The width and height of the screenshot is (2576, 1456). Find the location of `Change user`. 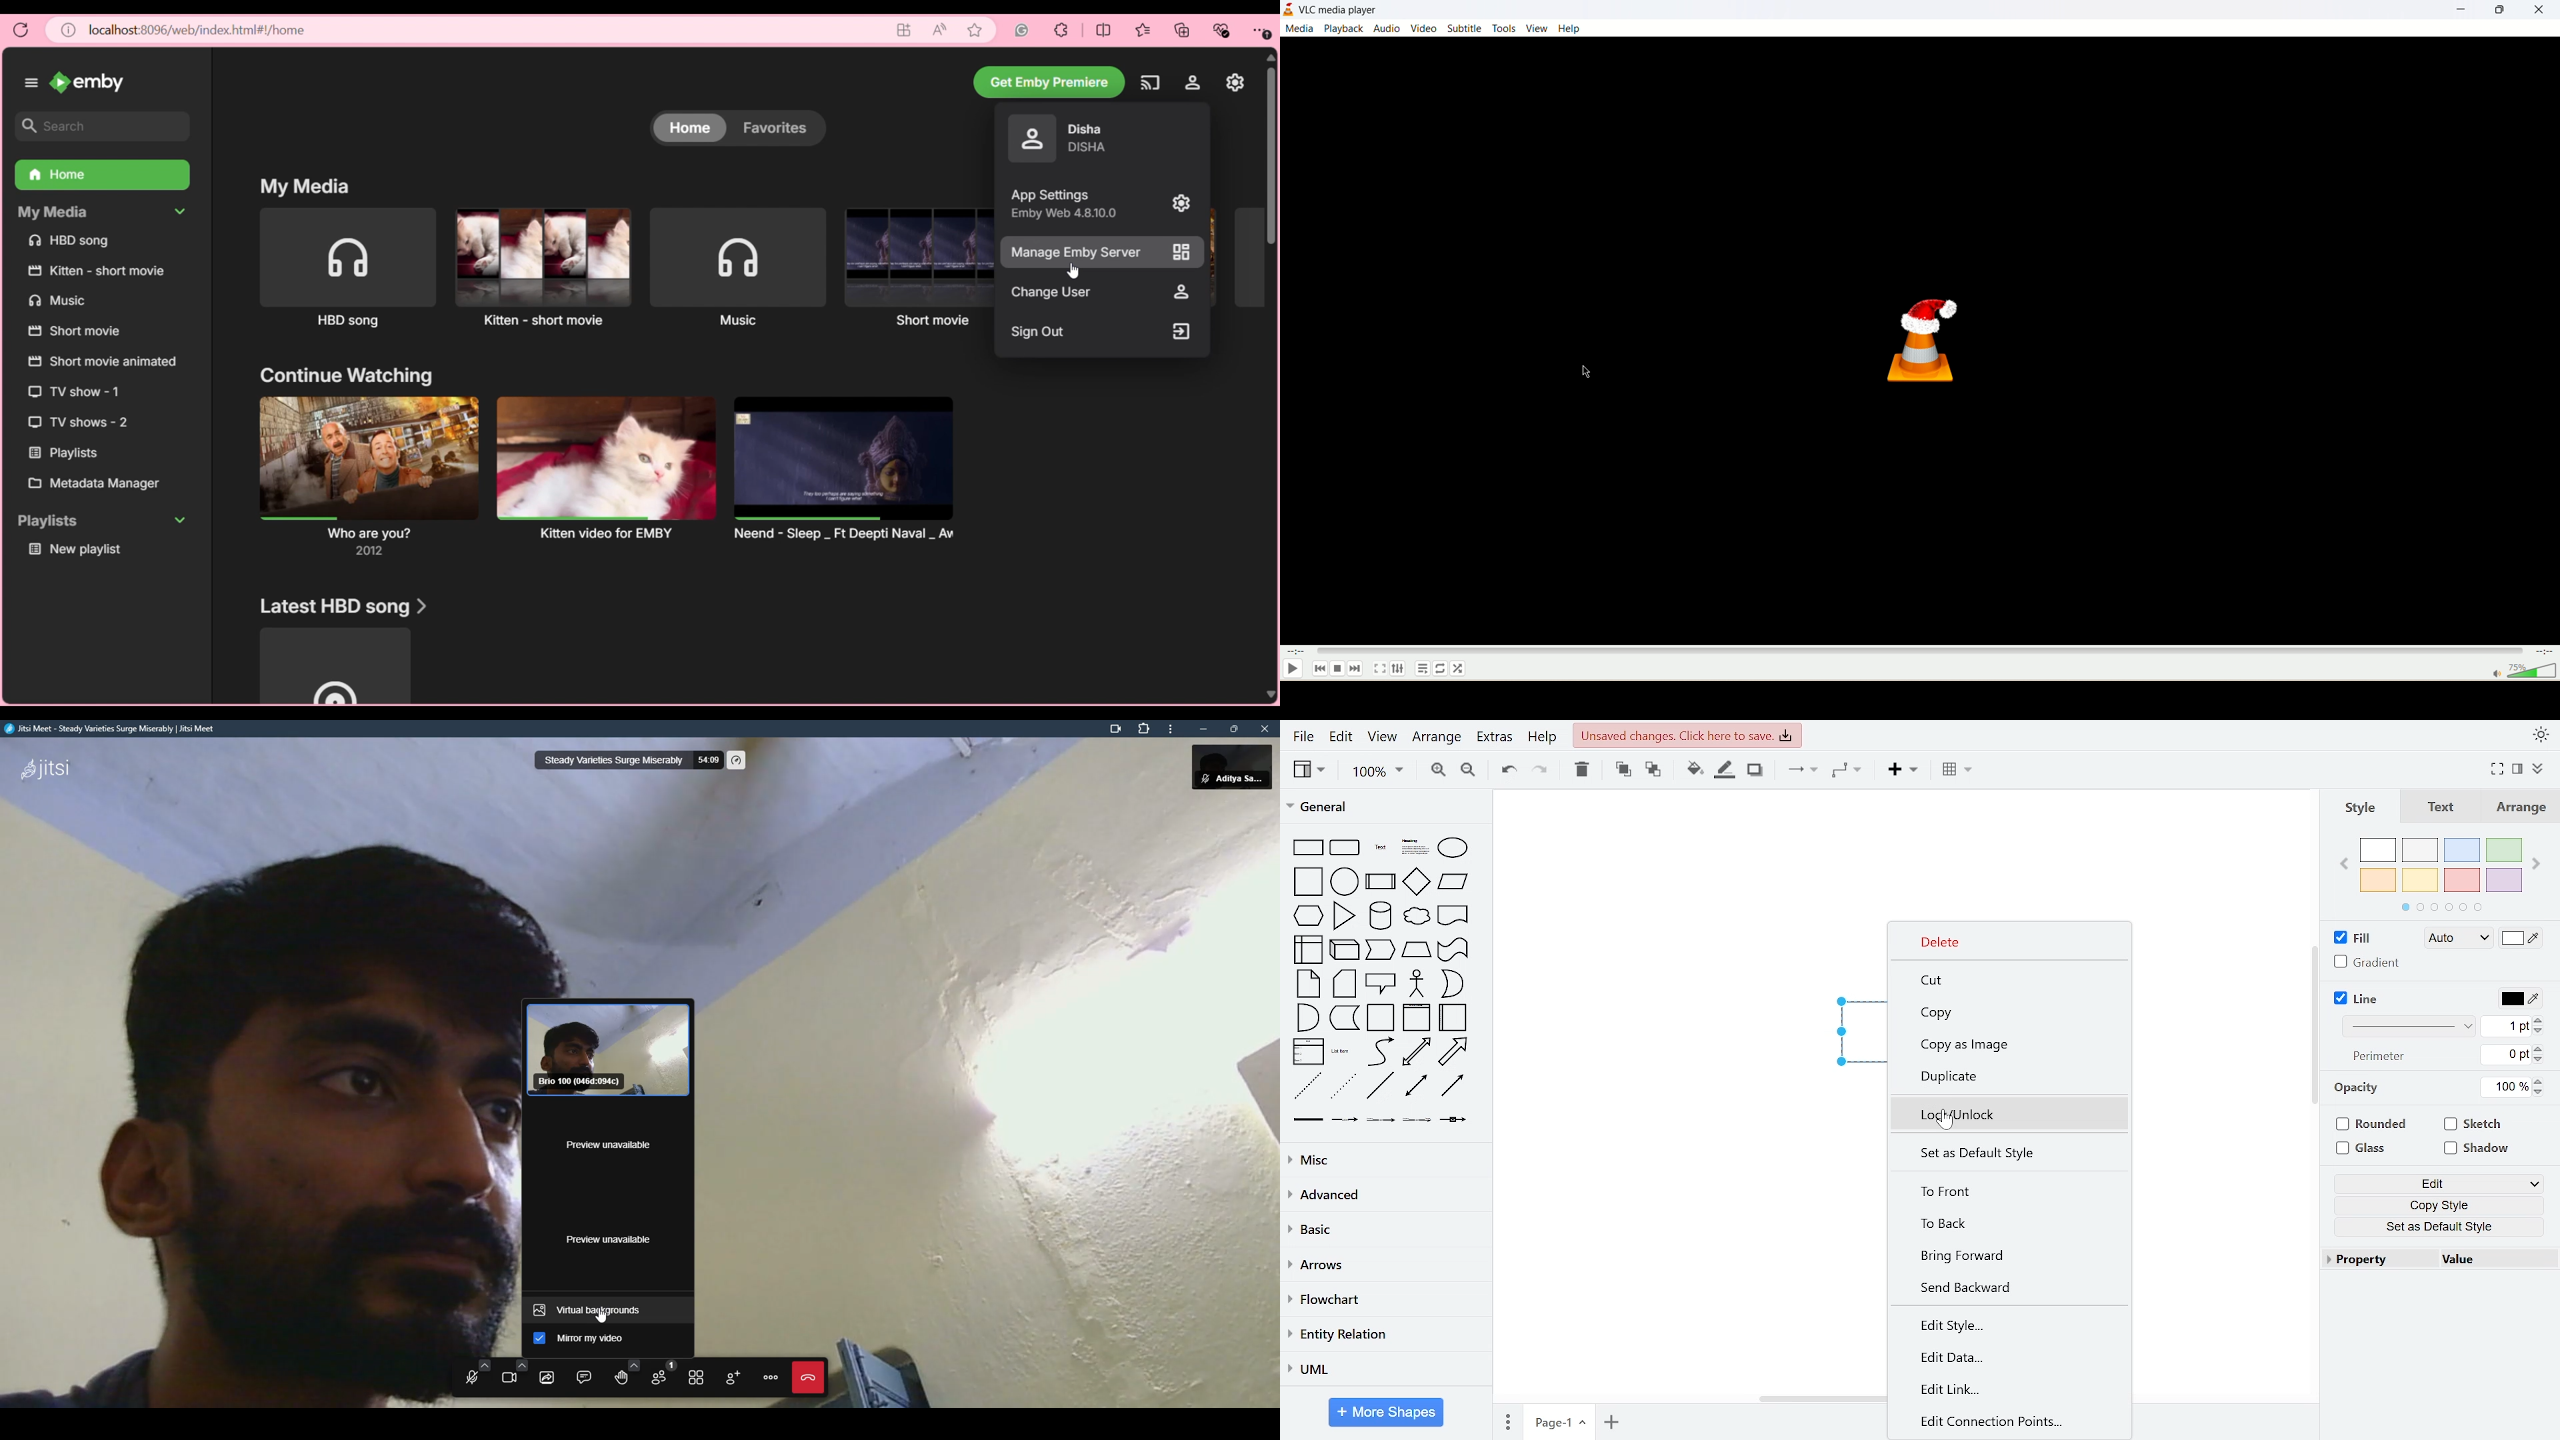

Change user is located at coordinates (1102, 292).